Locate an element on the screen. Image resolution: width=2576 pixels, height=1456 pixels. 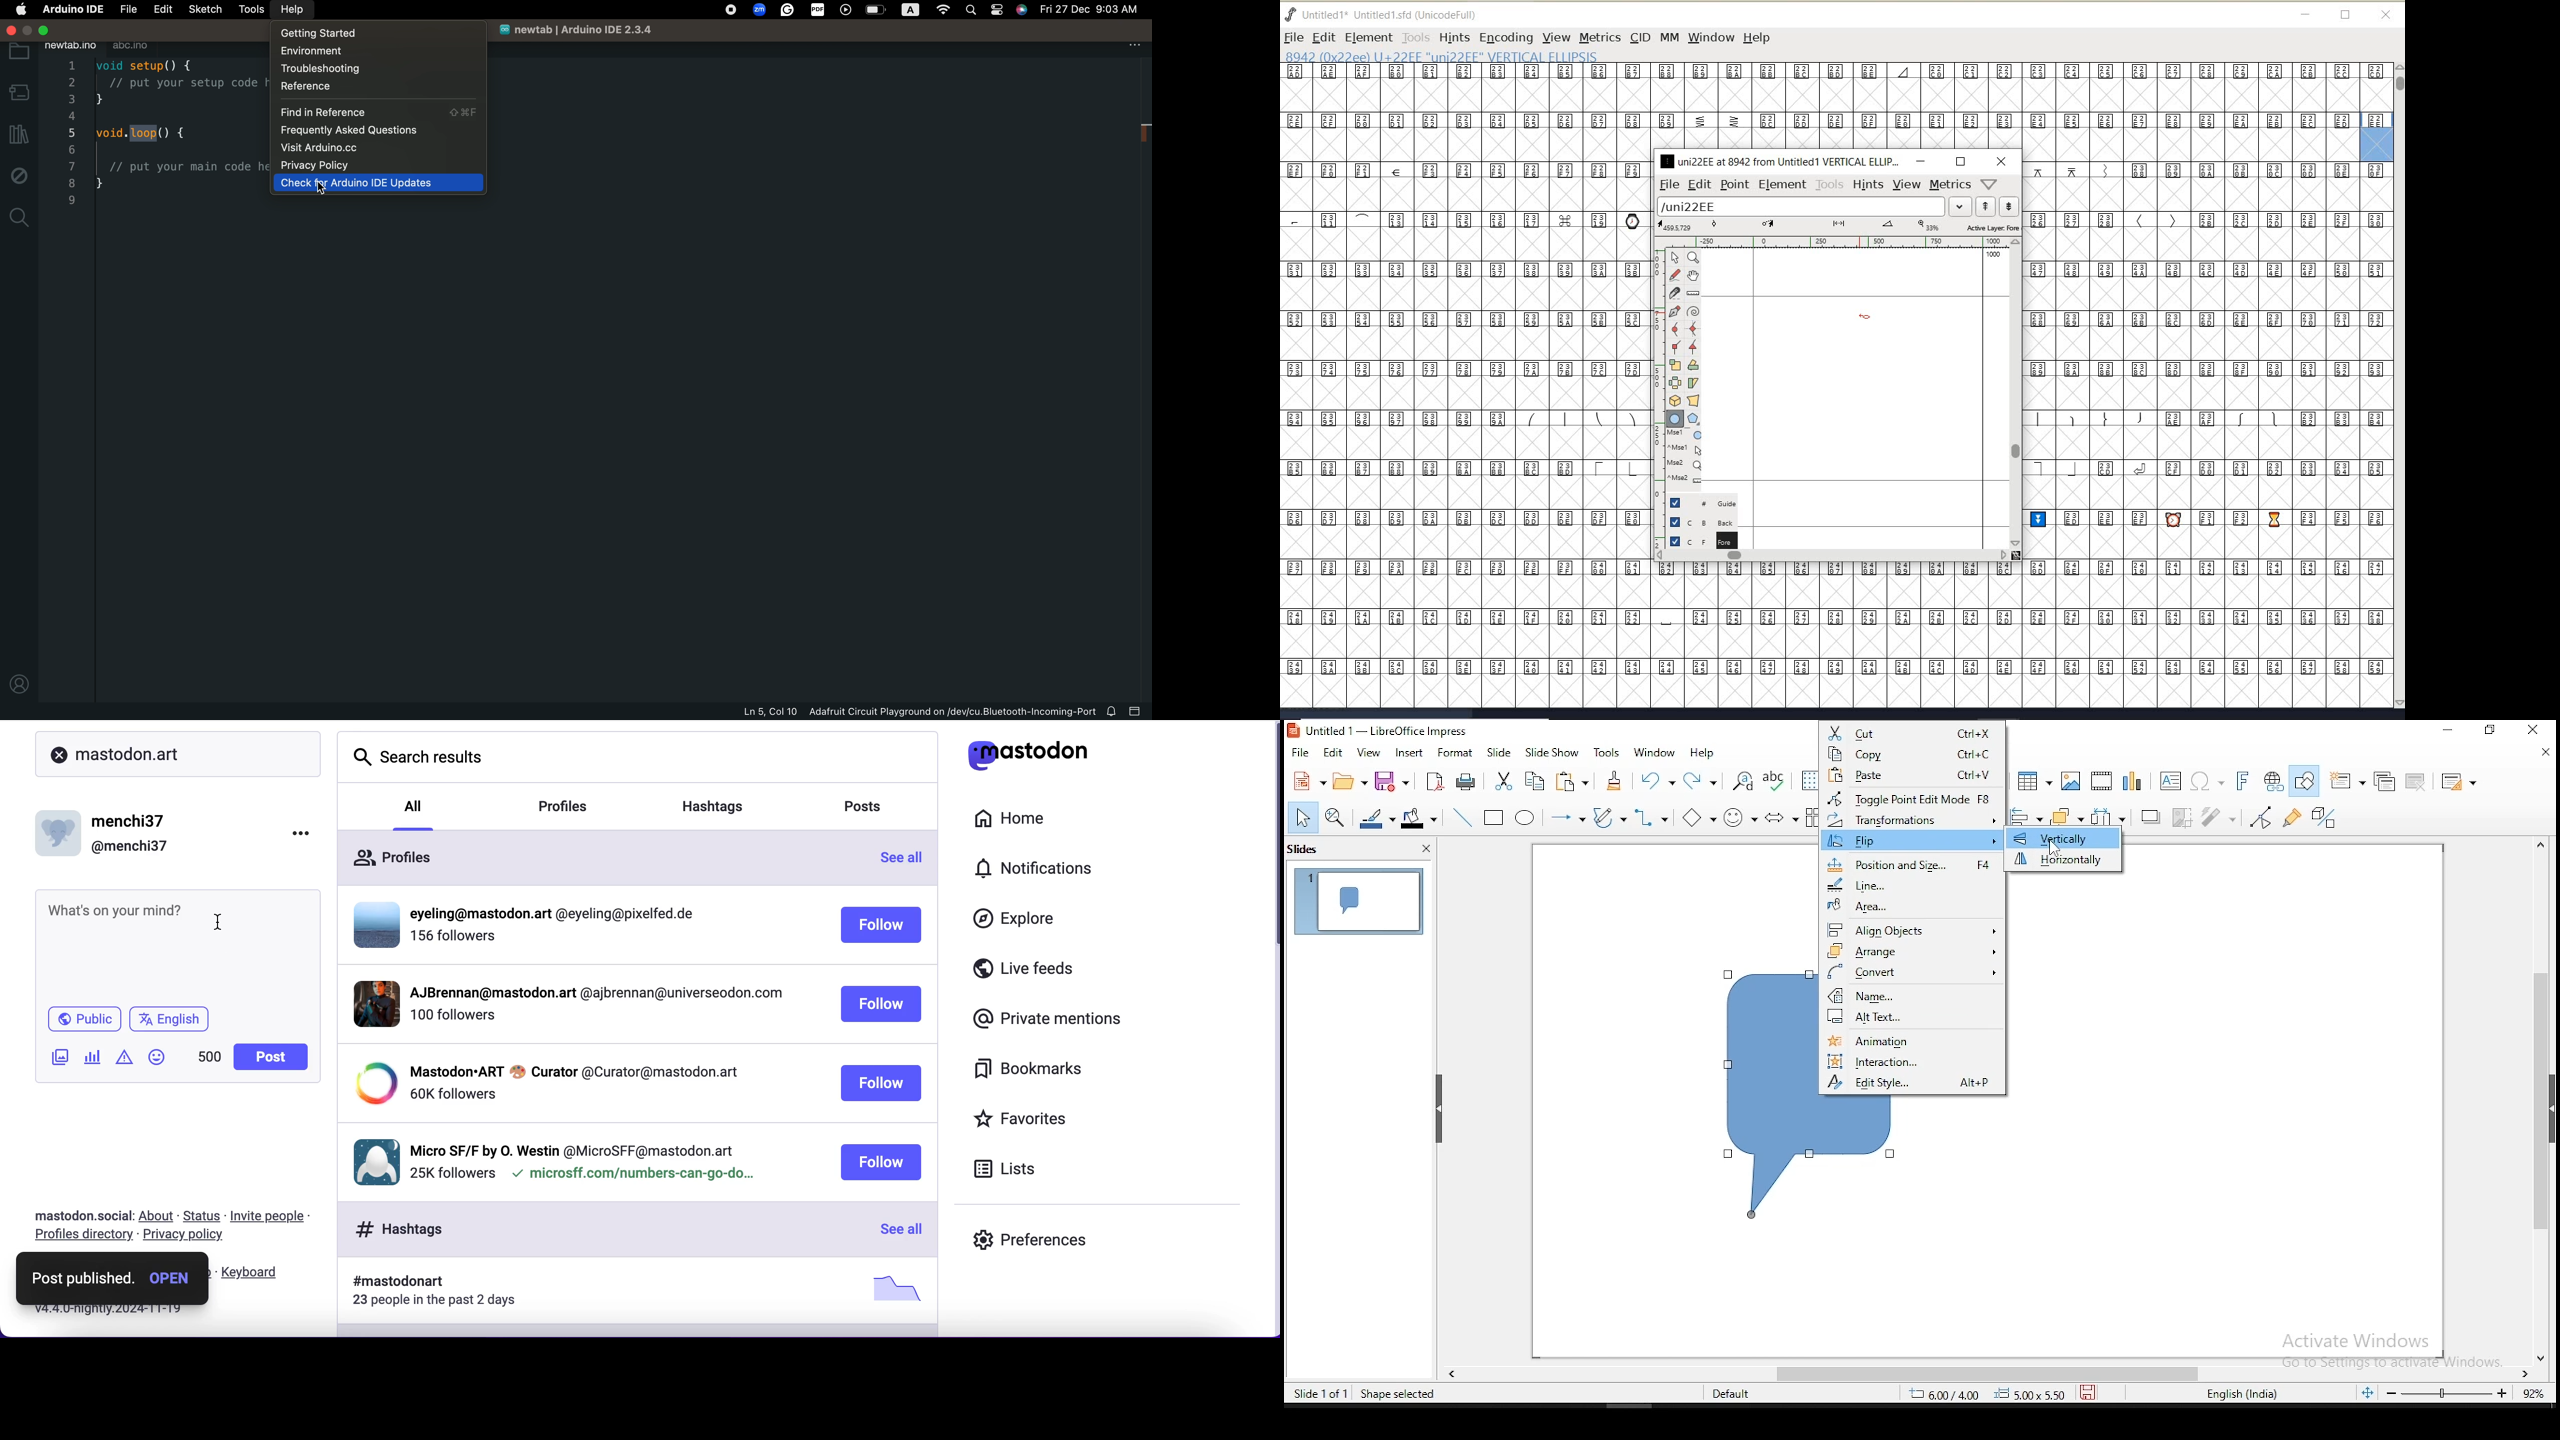
rotate the selection in 3d and project back to plane is located at coordinates (1675, 401).